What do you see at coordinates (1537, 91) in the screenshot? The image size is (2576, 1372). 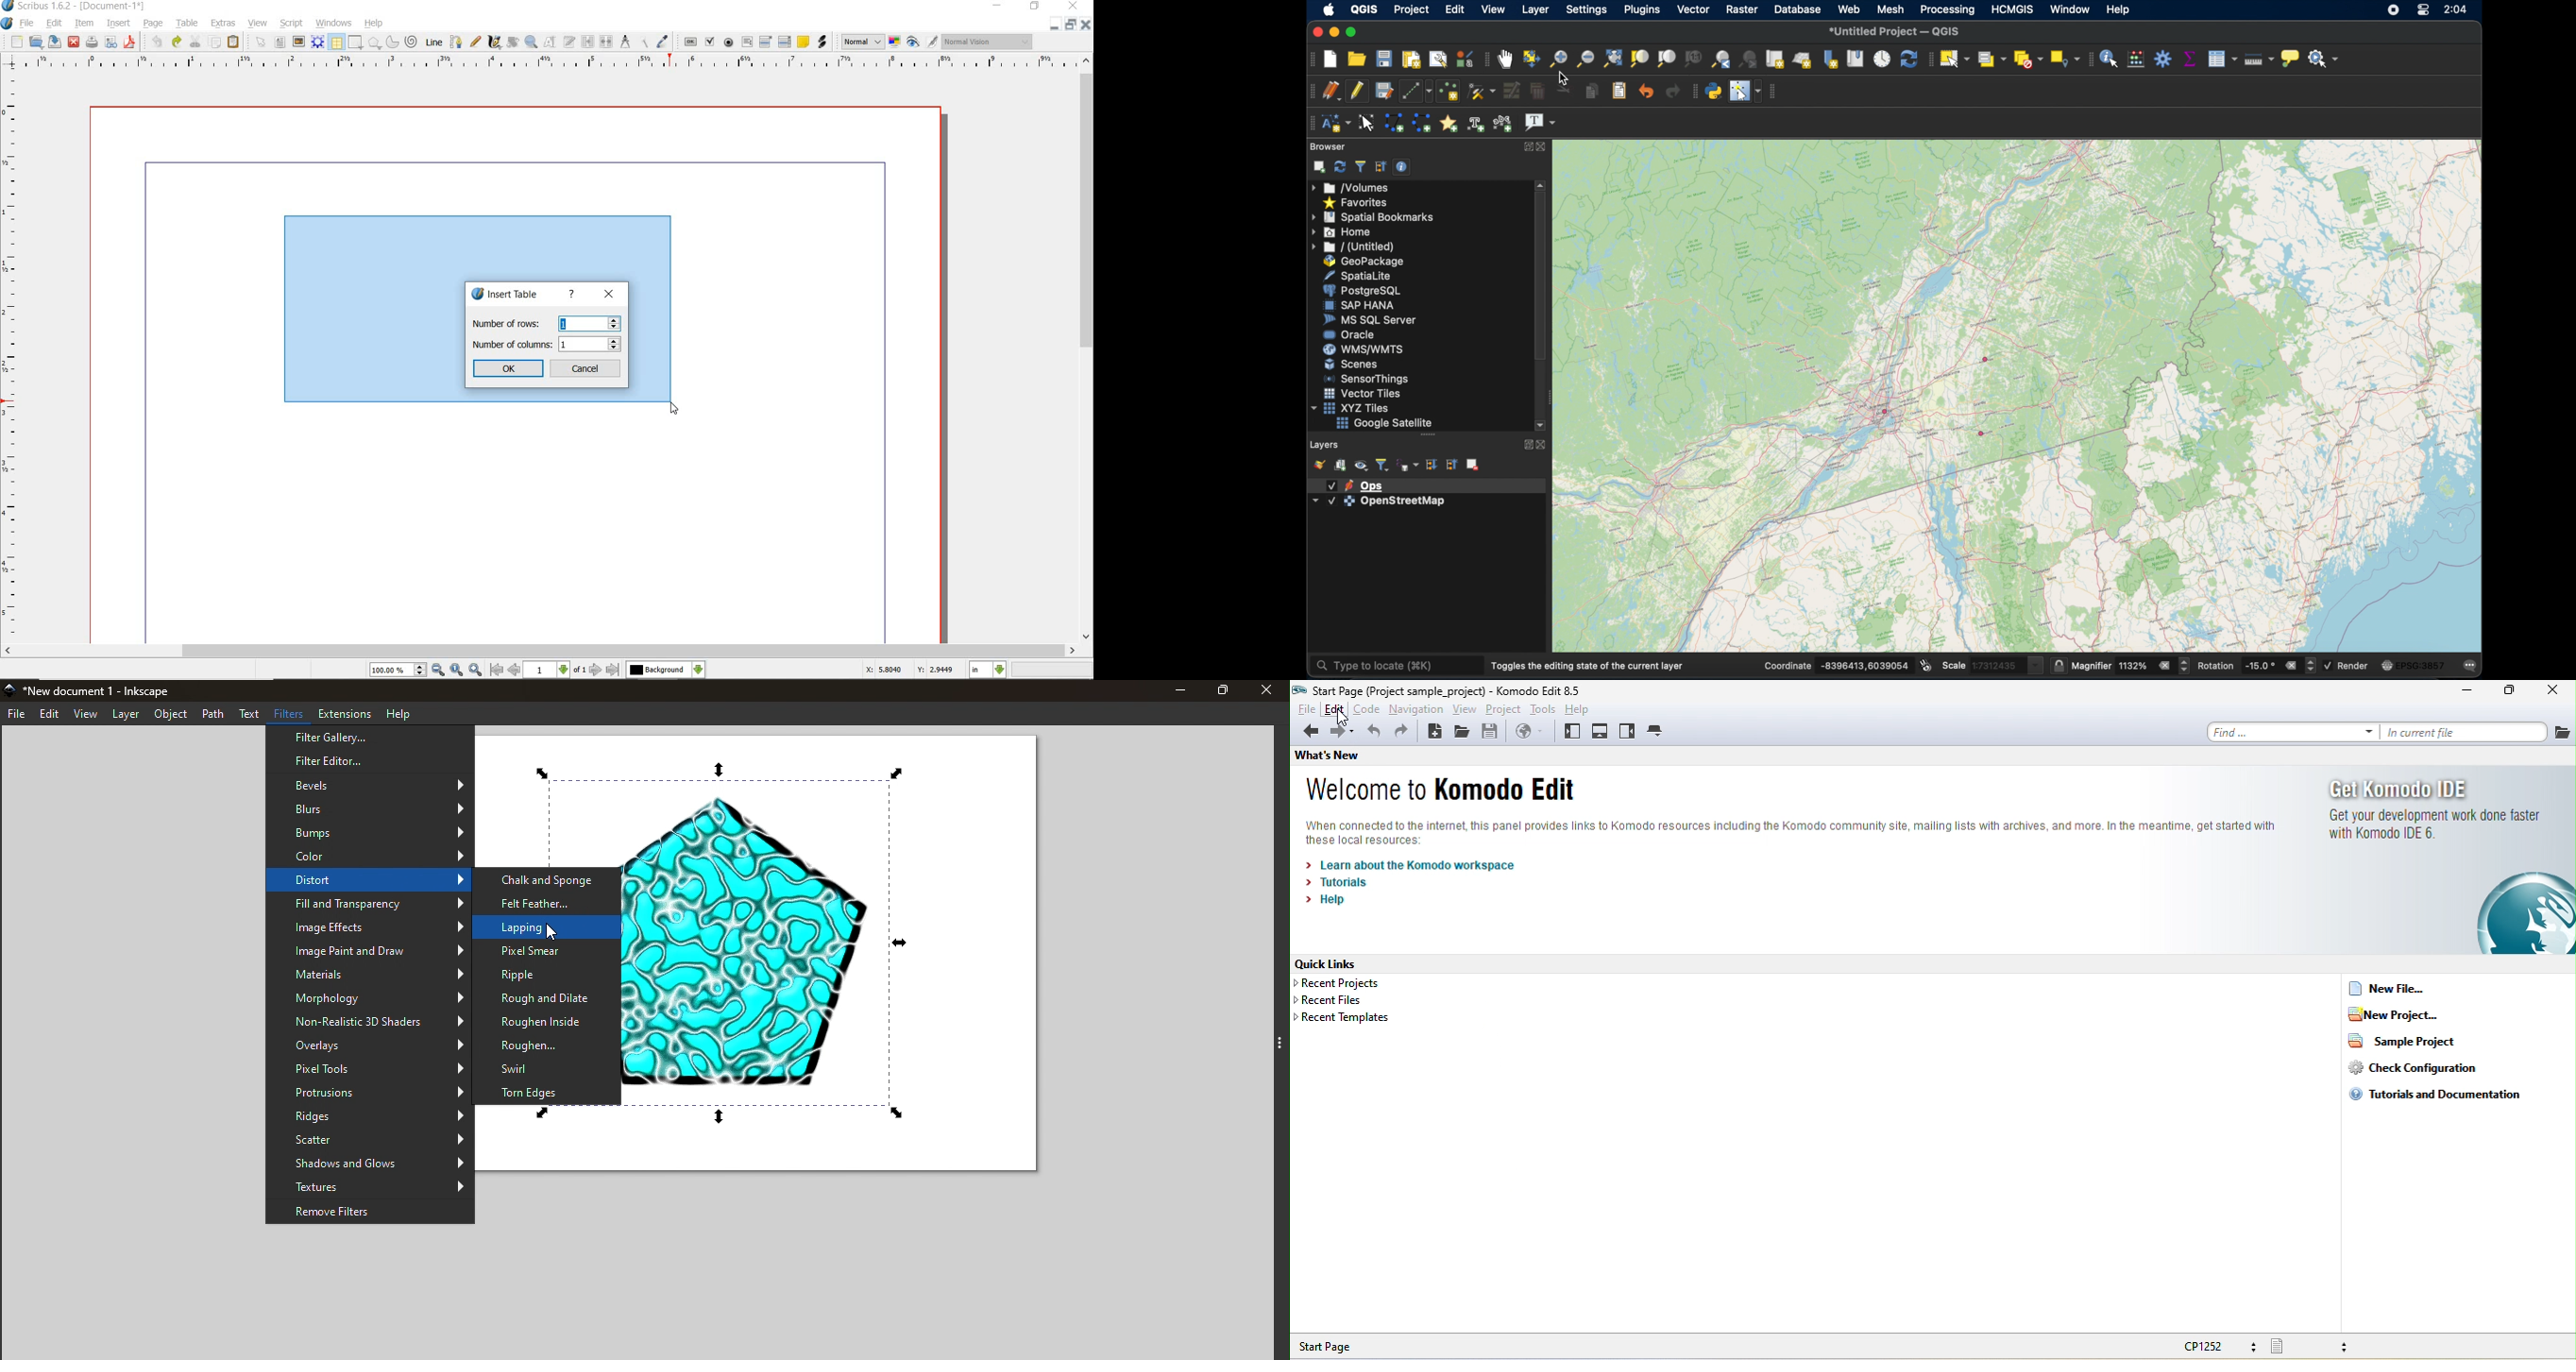 I see `delete selected` at bounding box center [1537, 91].